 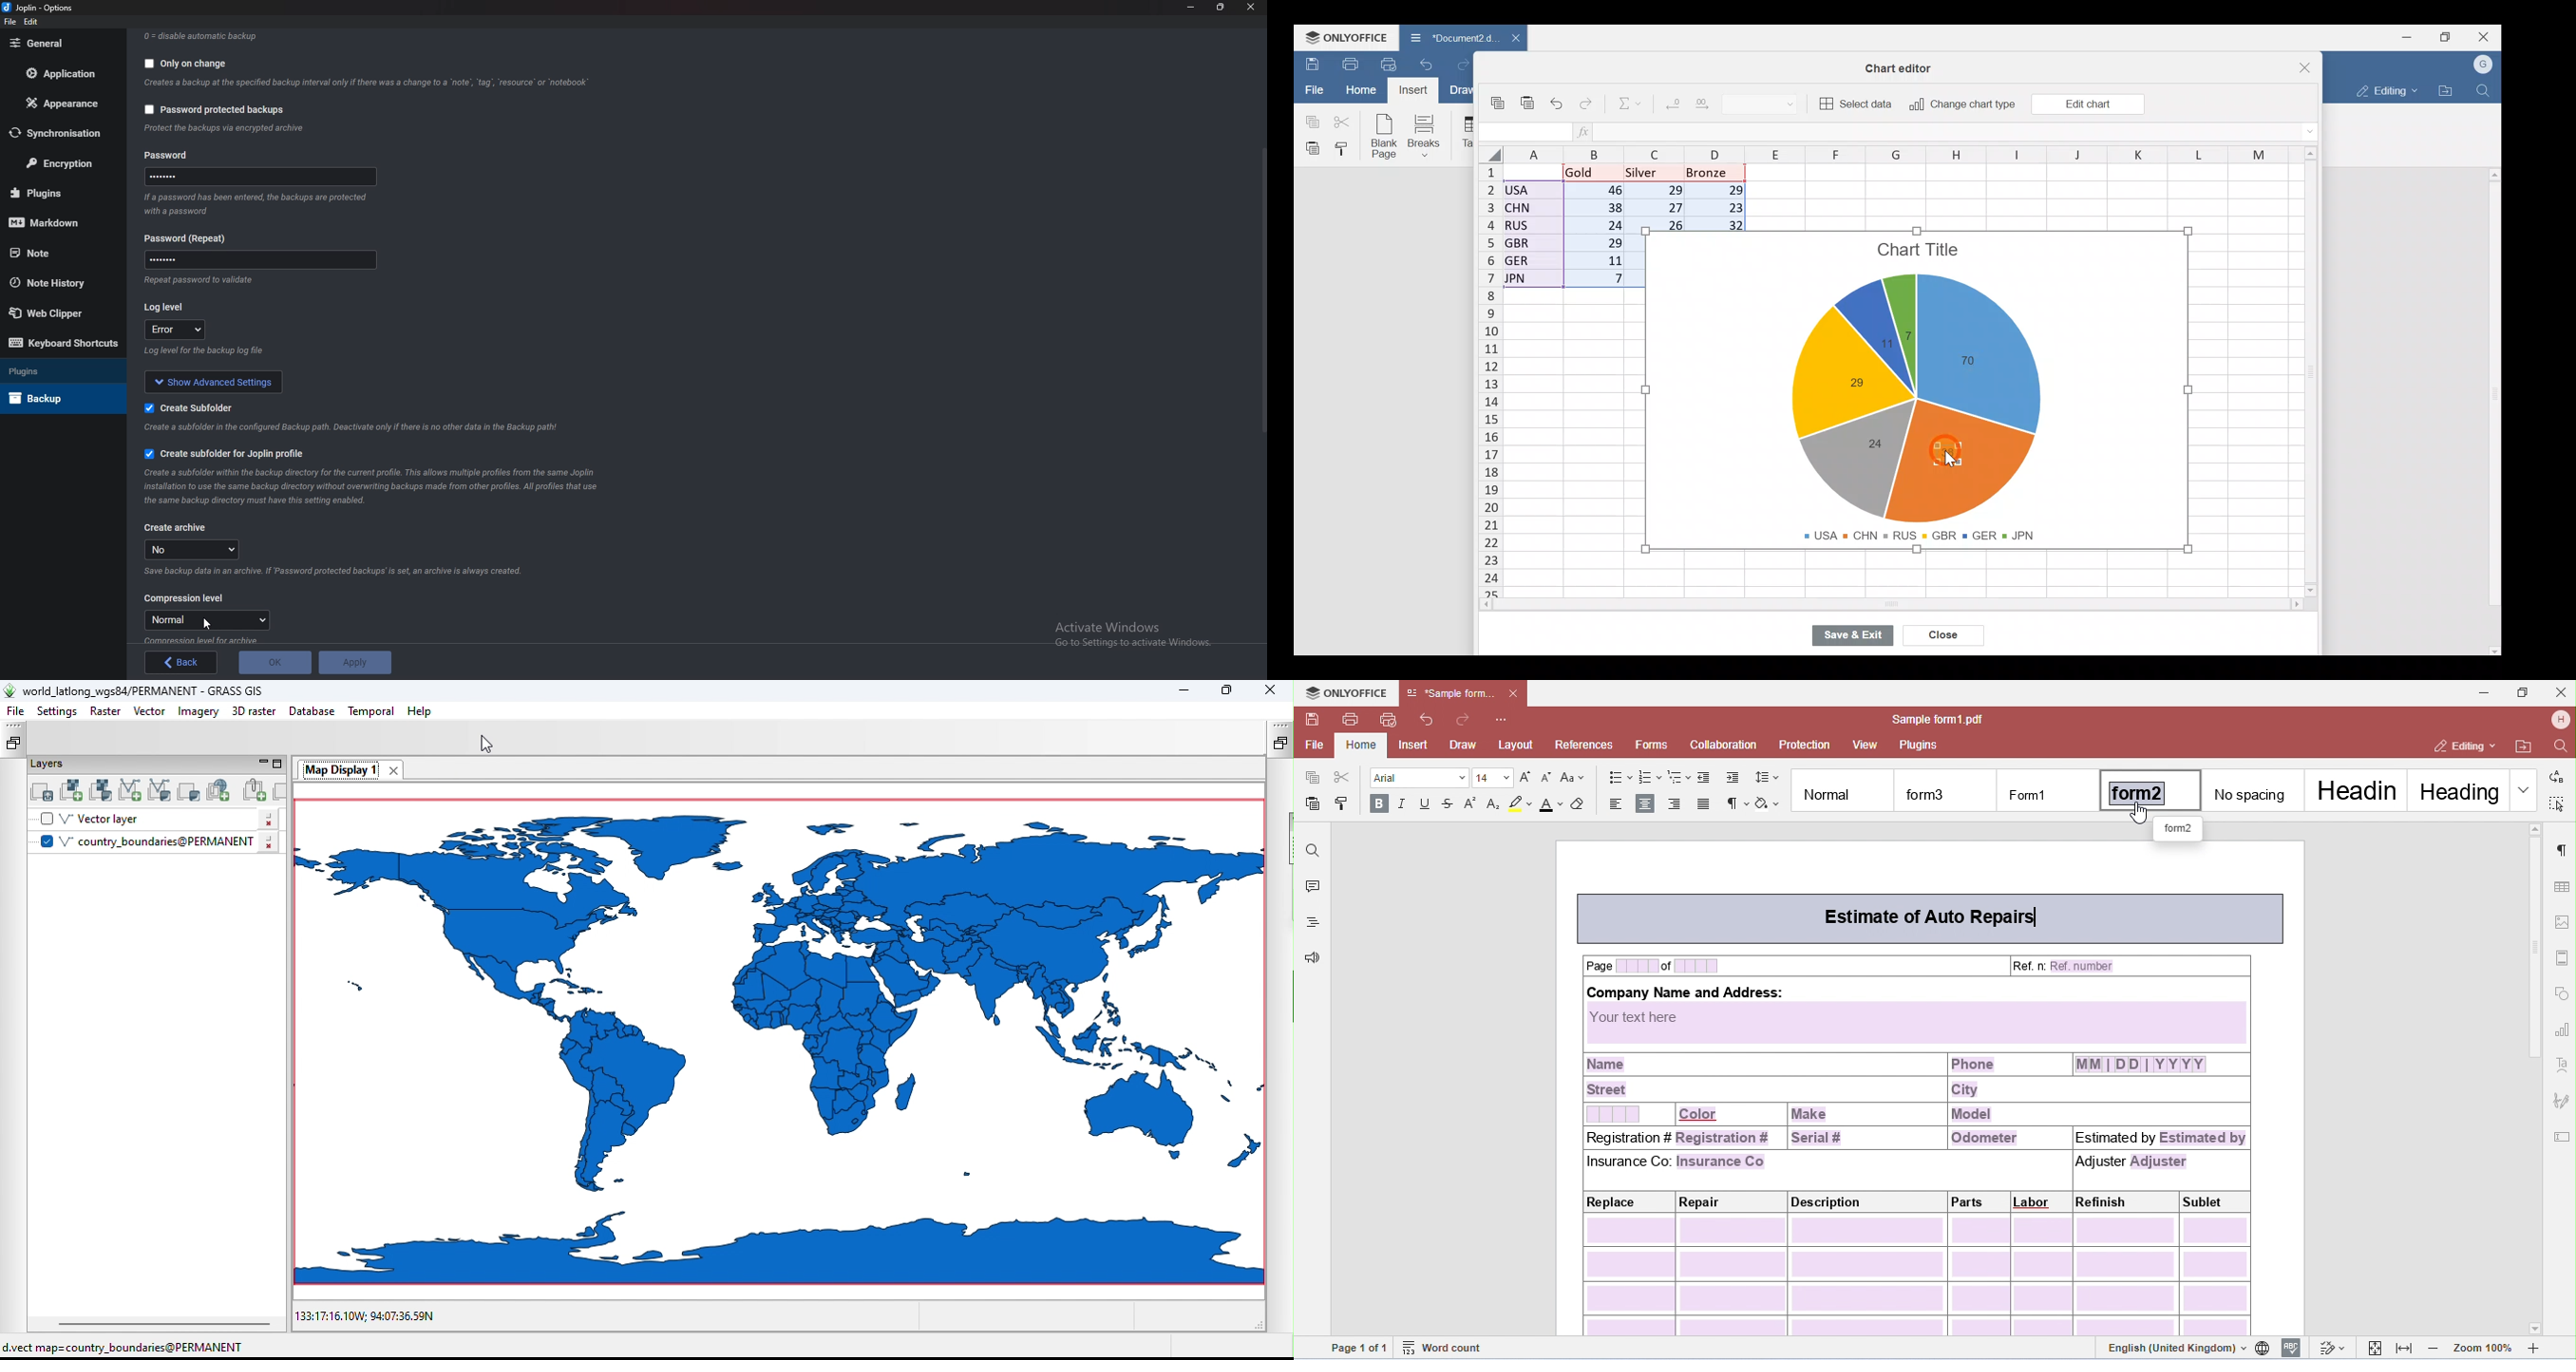 What do you see at coordinates (1393, 62) in the screenshot?
I see `Quick print` at bounding box center [1393, 62].